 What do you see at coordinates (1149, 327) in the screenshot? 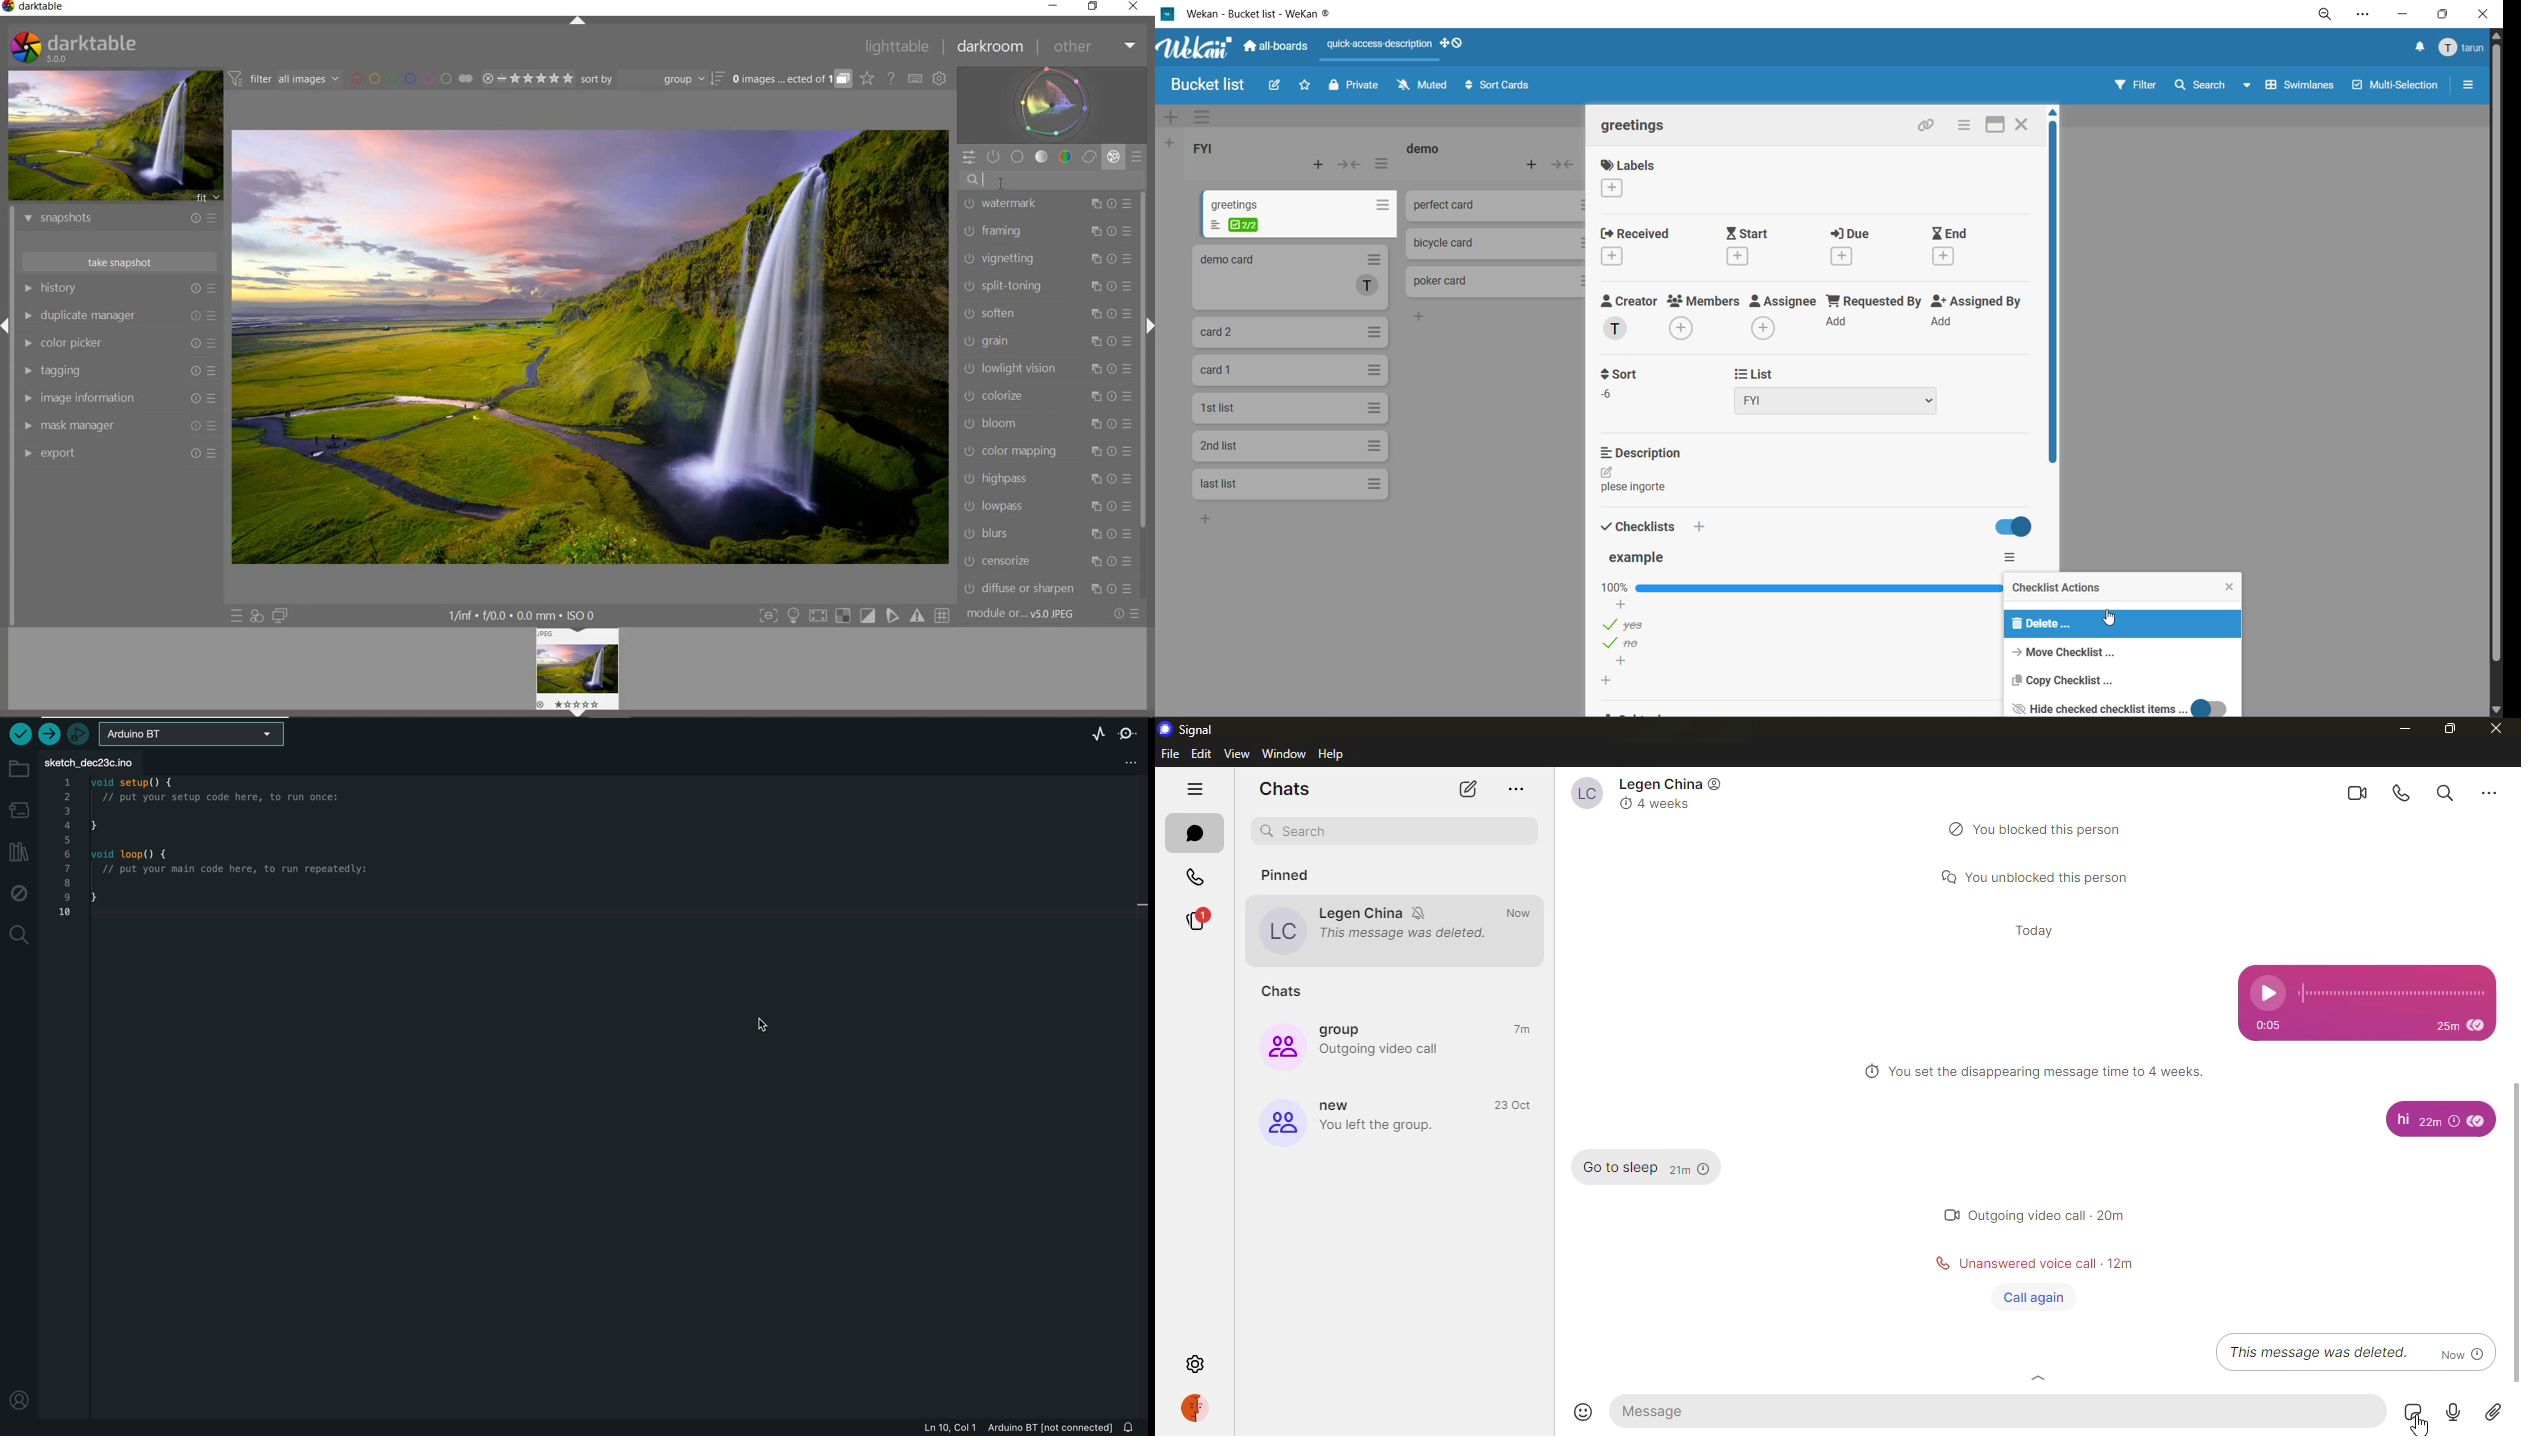
I see `Expand/Collapse` at bounding box center [1149, 327].